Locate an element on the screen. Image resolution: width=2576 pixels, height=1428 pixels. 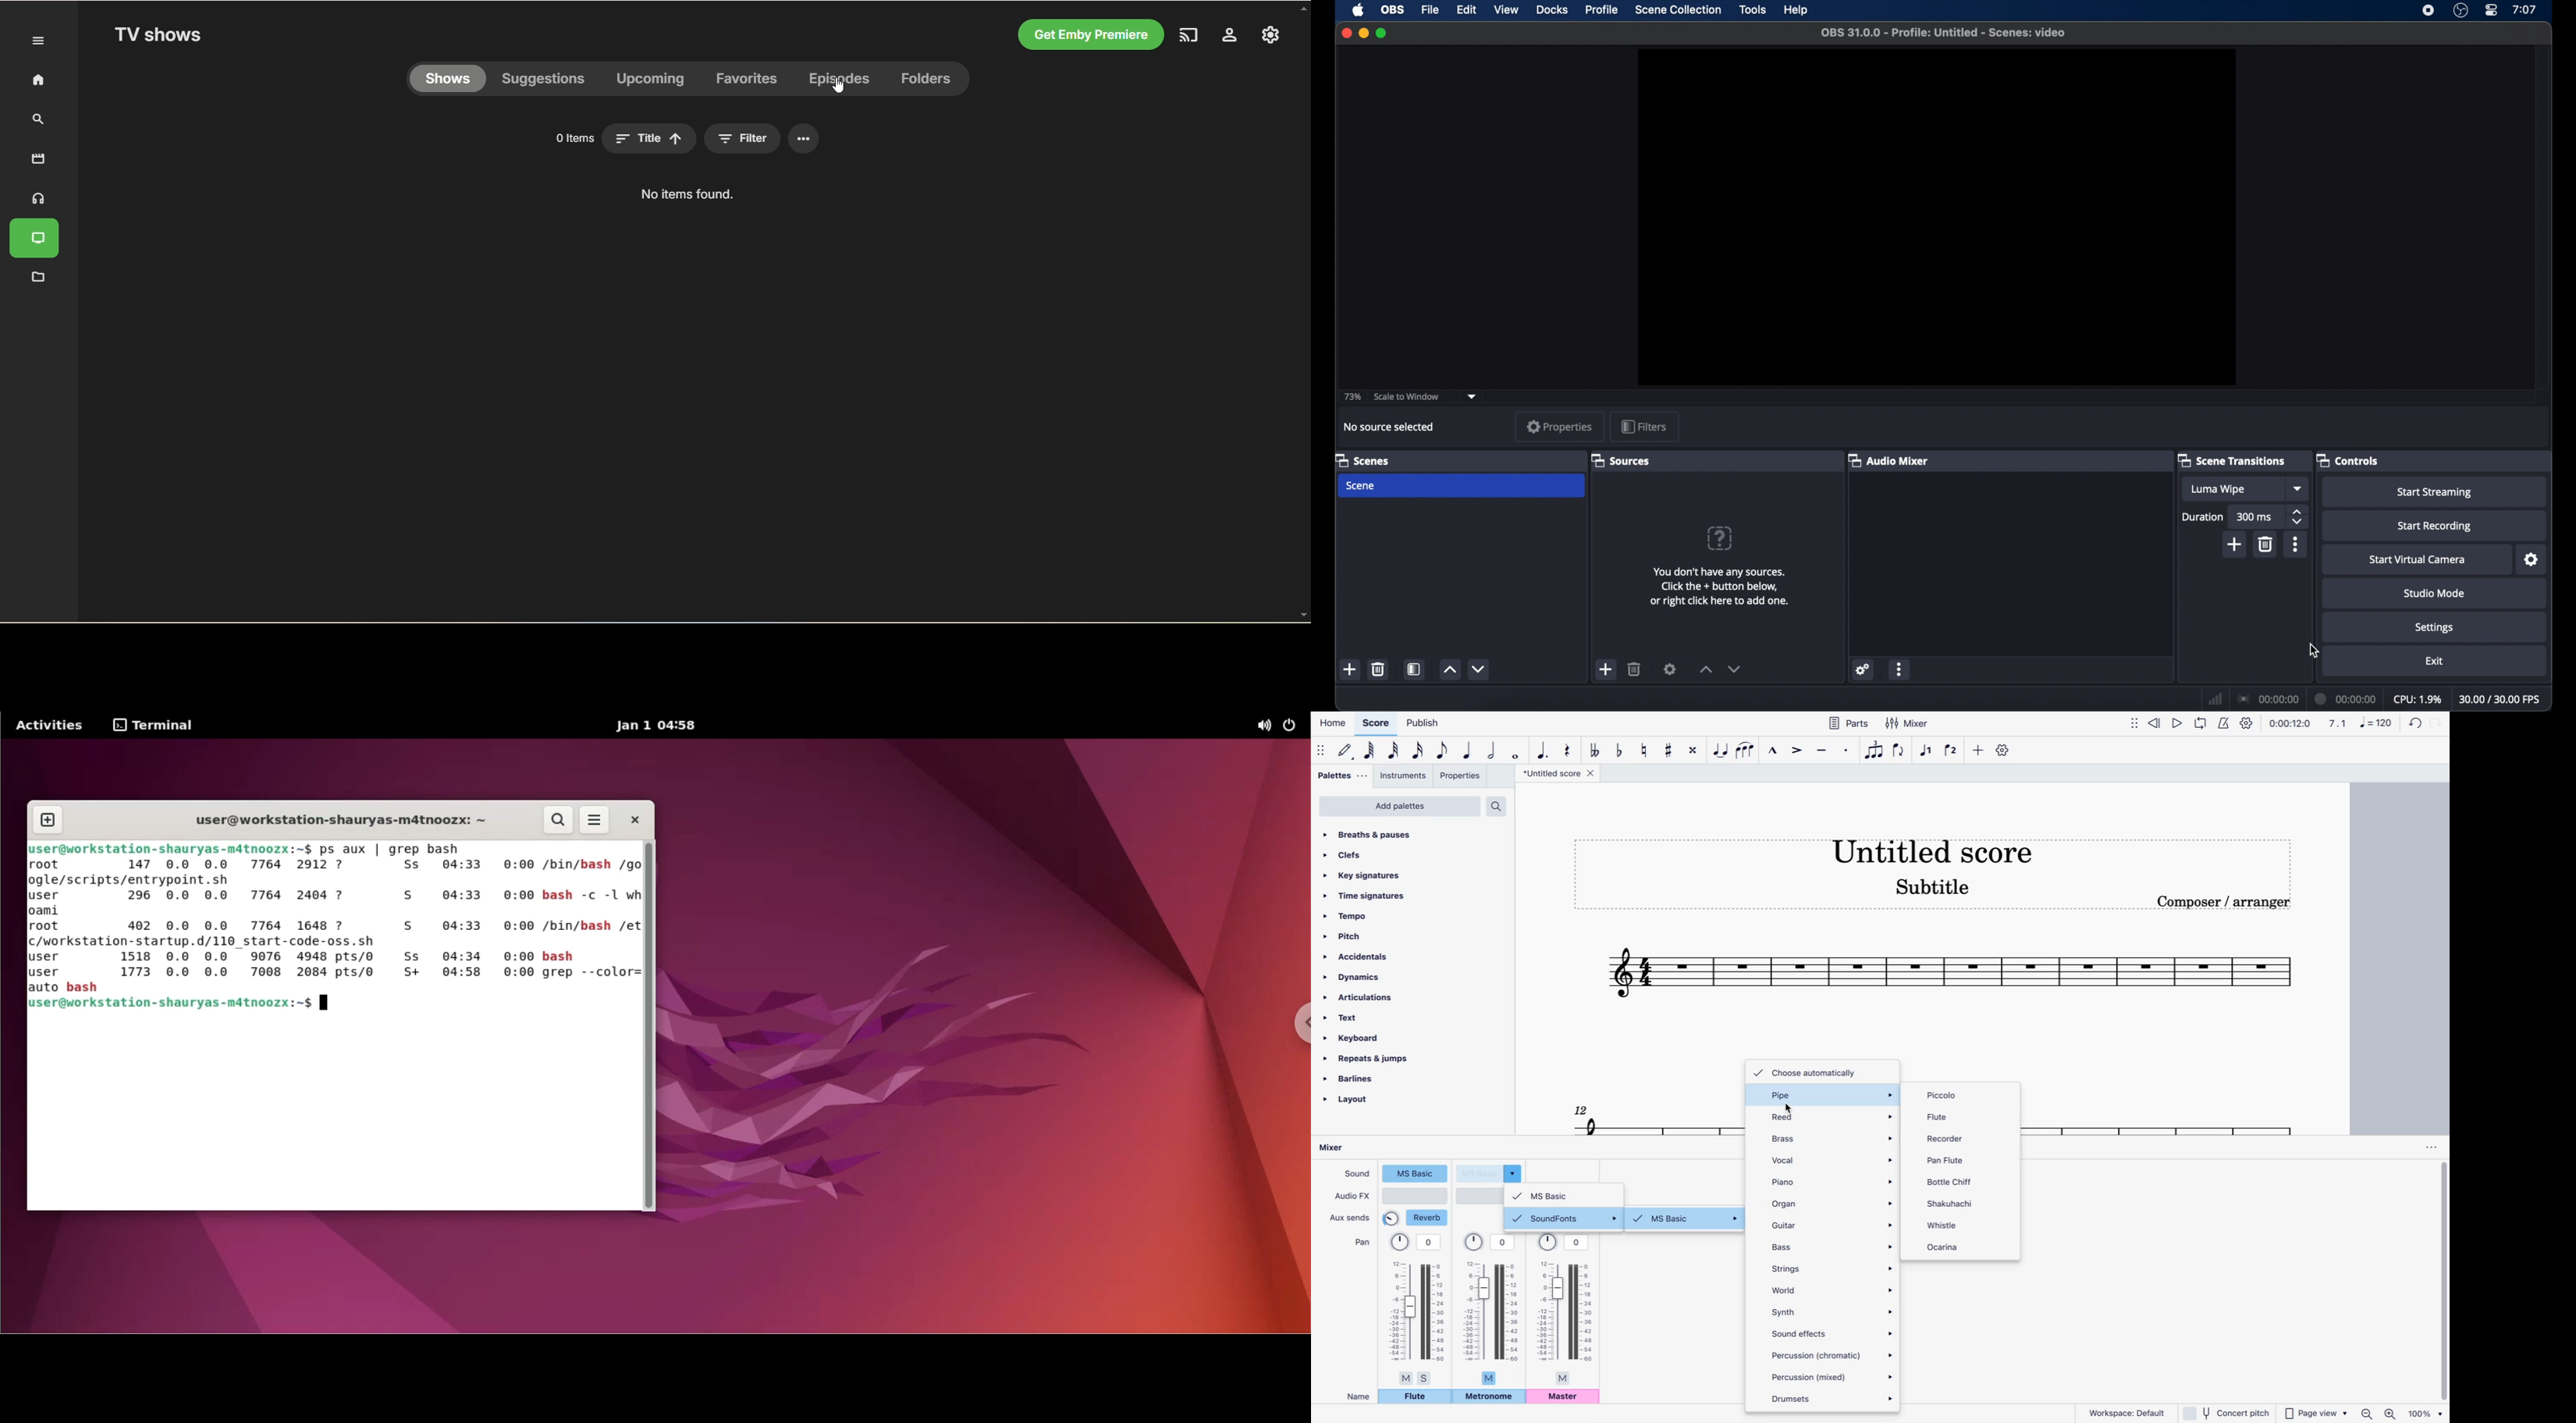
obs studio is located at coordinates (2460, 11).